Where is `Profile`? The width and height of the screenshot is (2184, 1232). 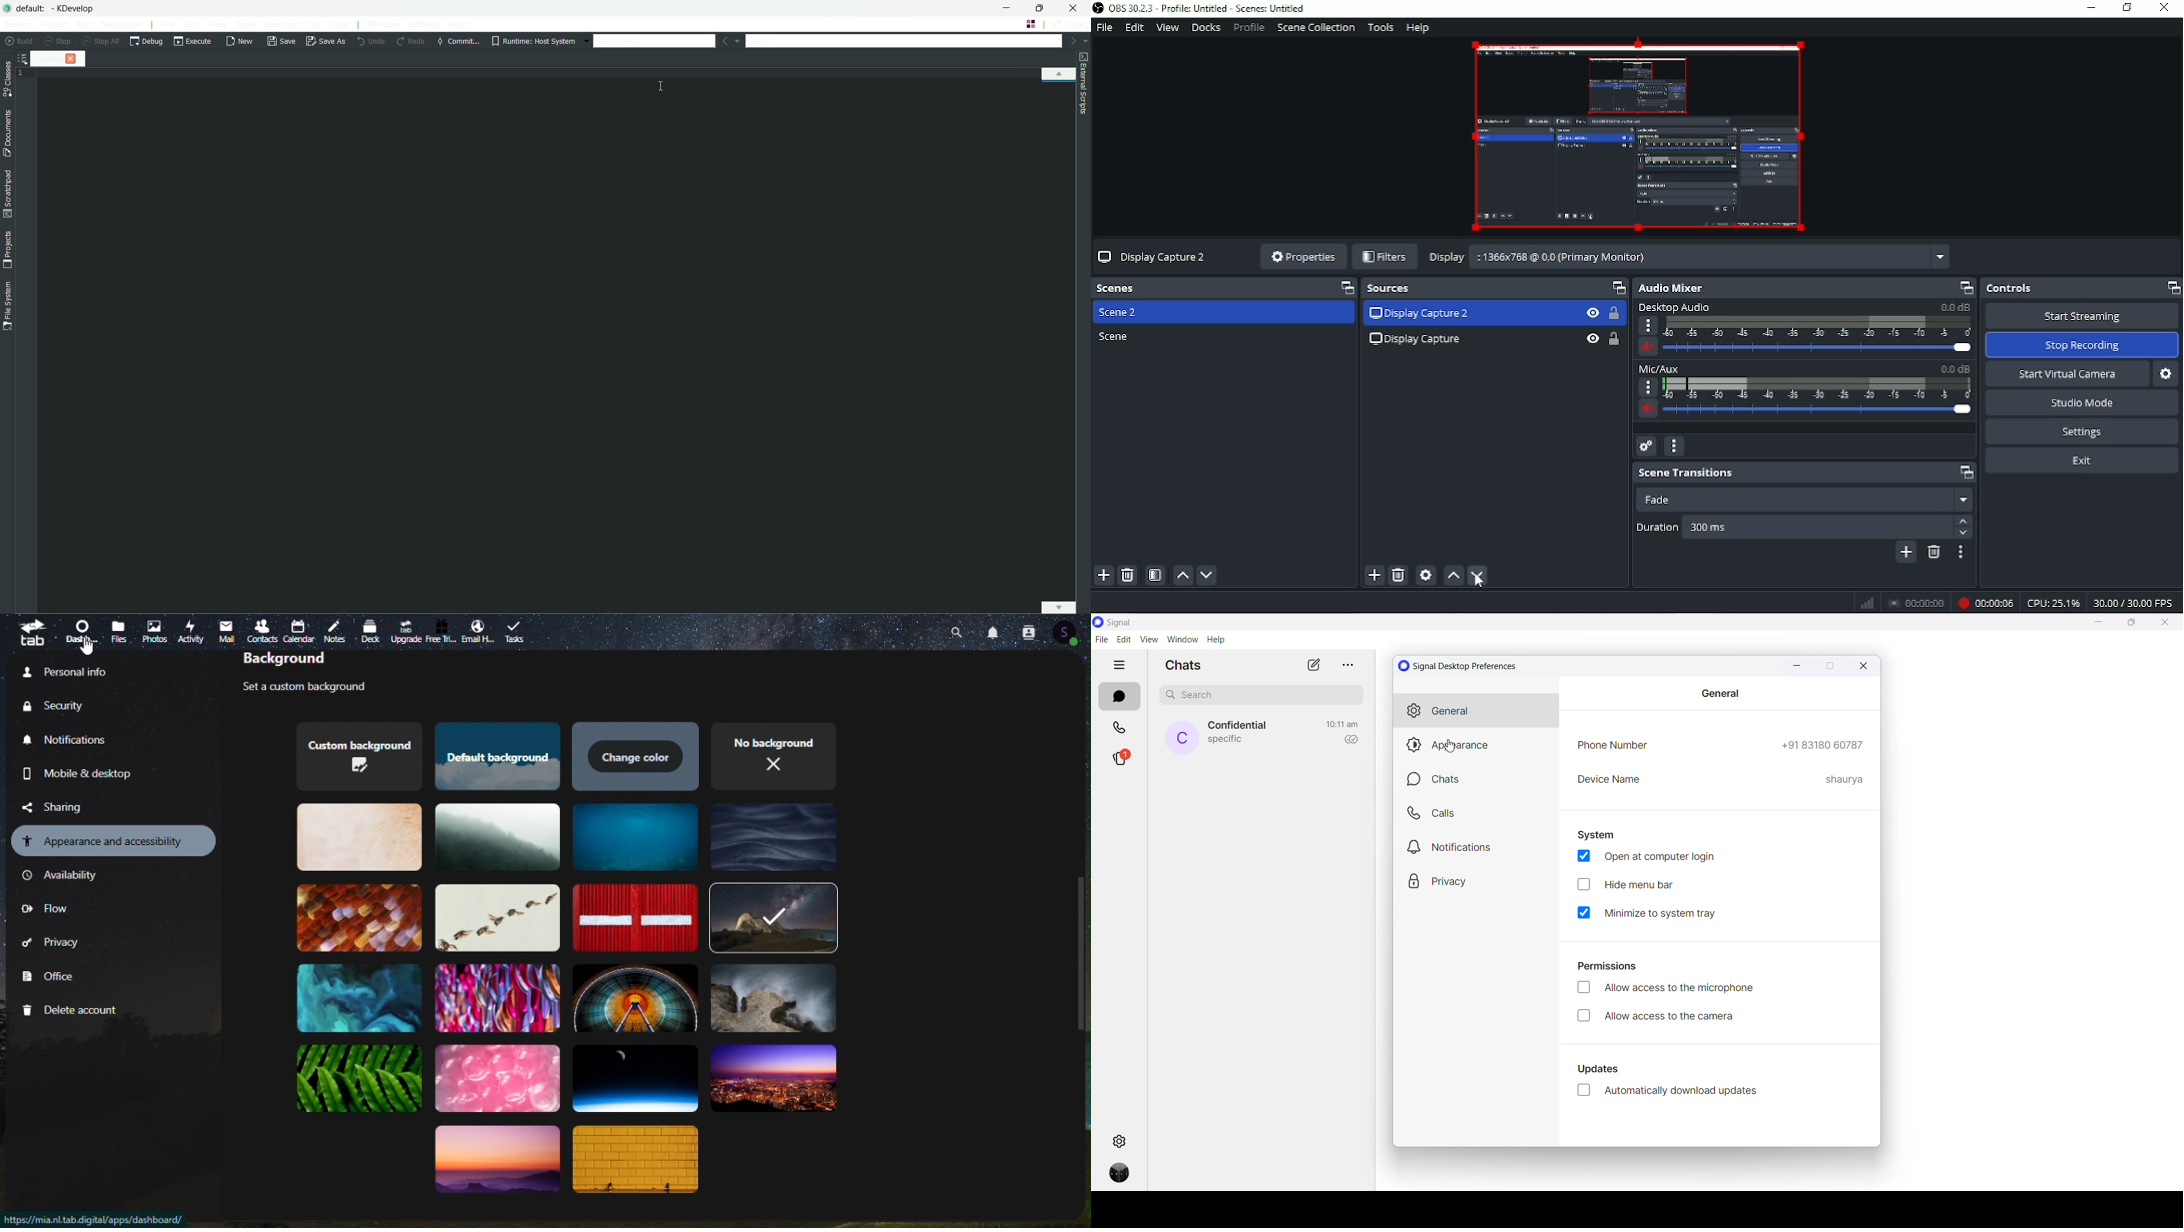
Profile is located at coordinates (1248, 28).